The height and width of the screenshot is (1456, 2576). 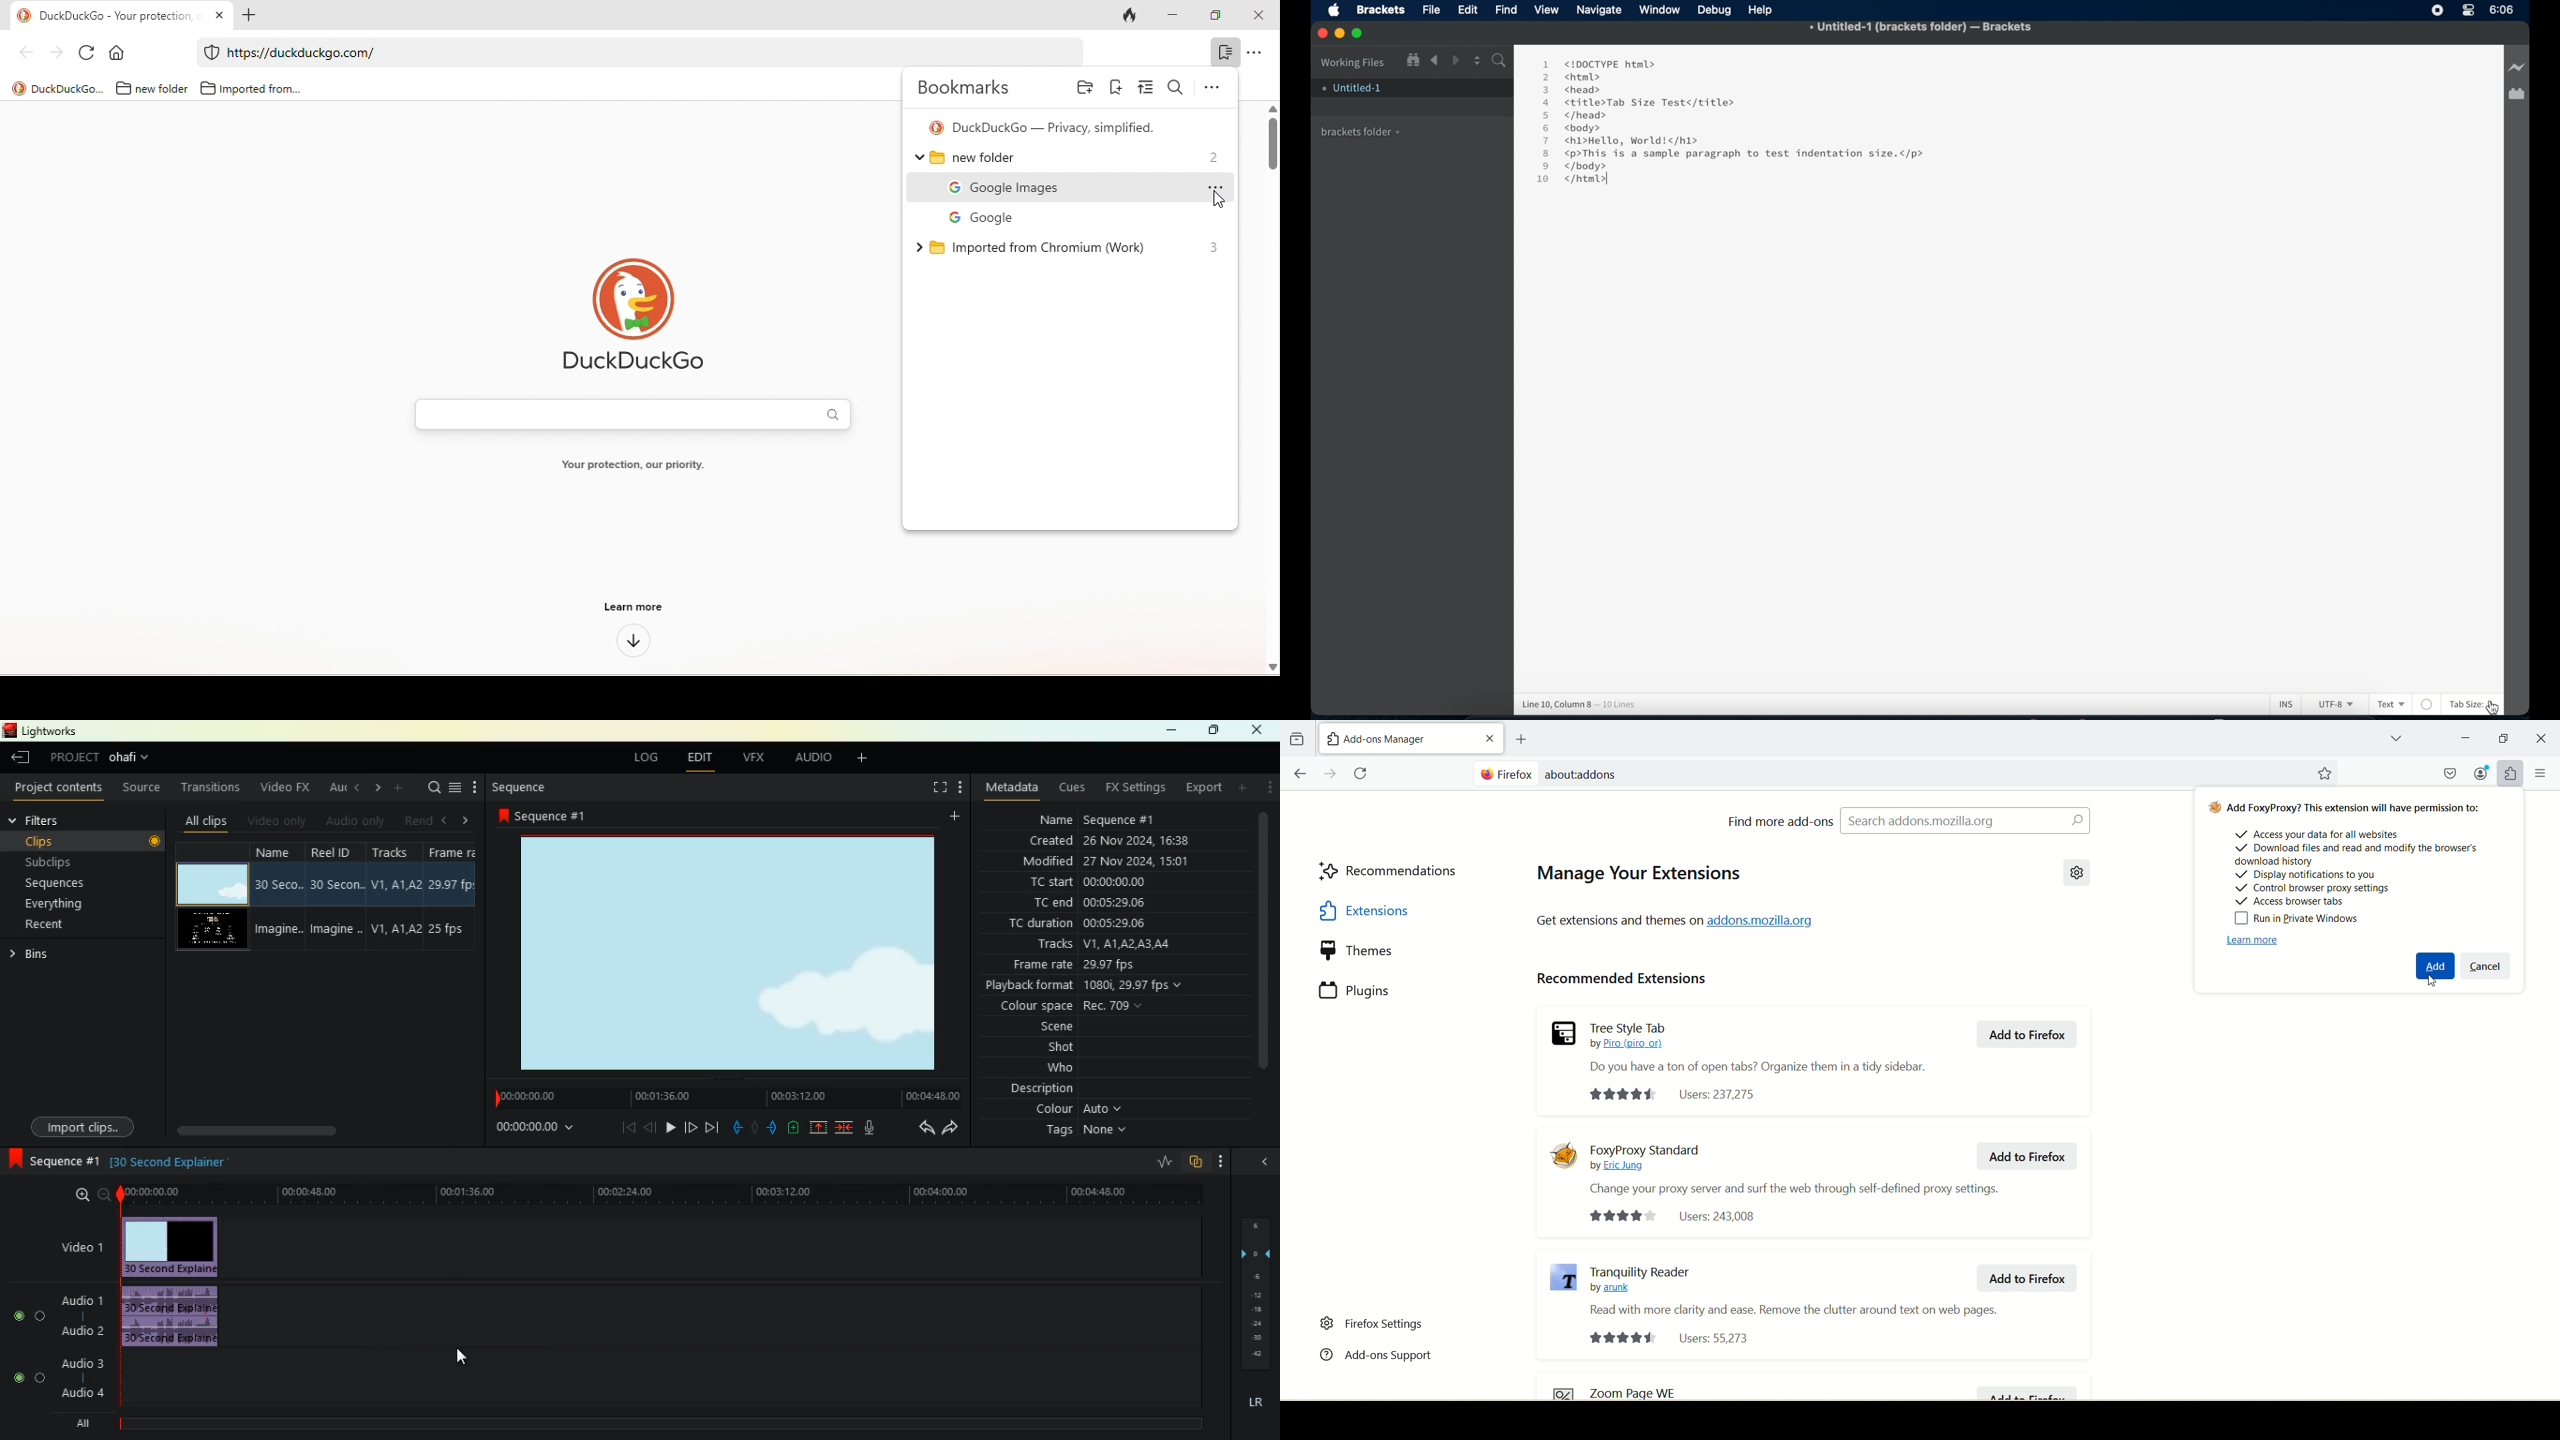 I want to click on learn more, so click(x=634, y=610).